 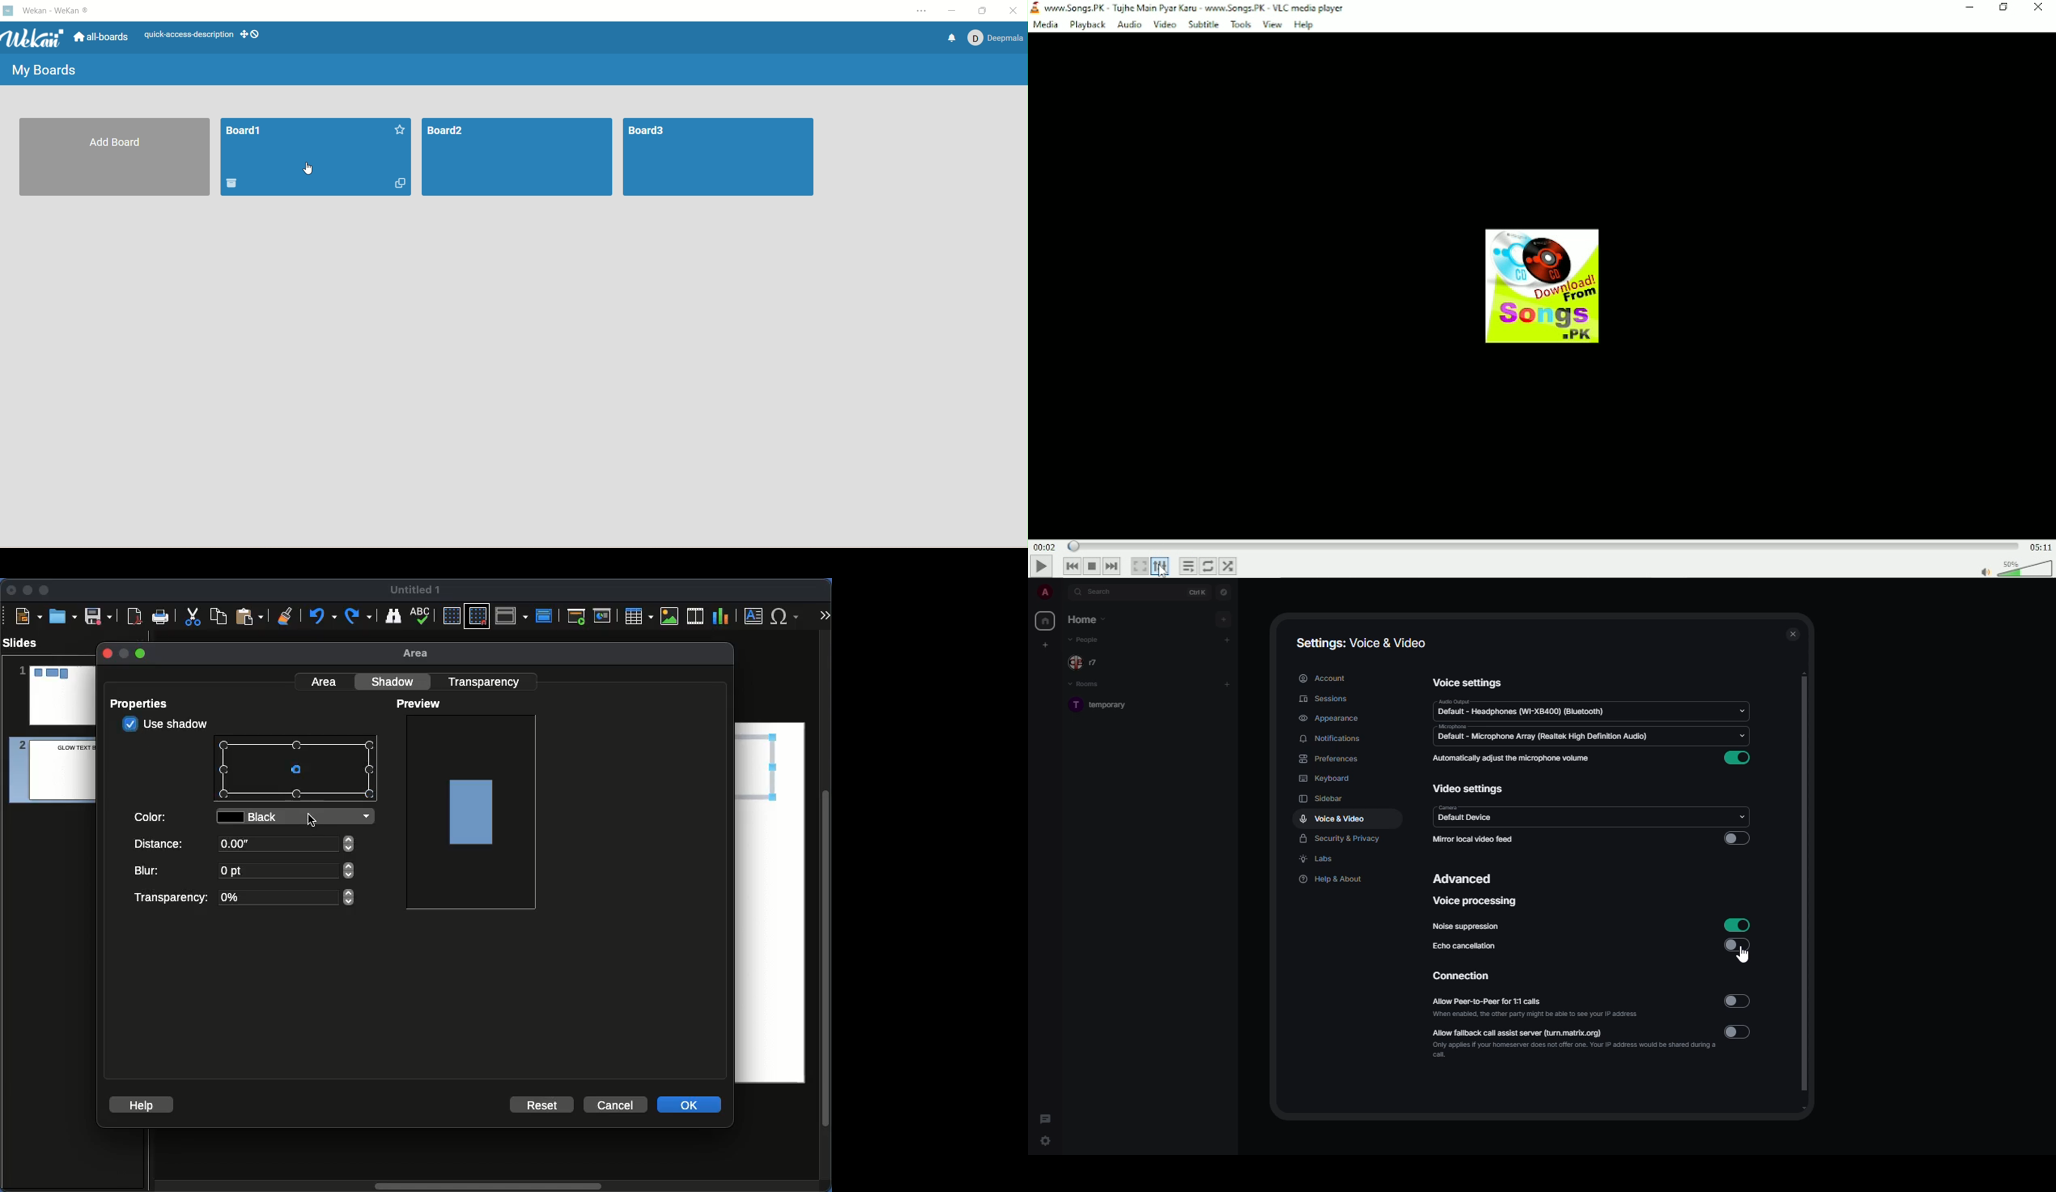 I want to click on board title, so click(x=245, y=132).